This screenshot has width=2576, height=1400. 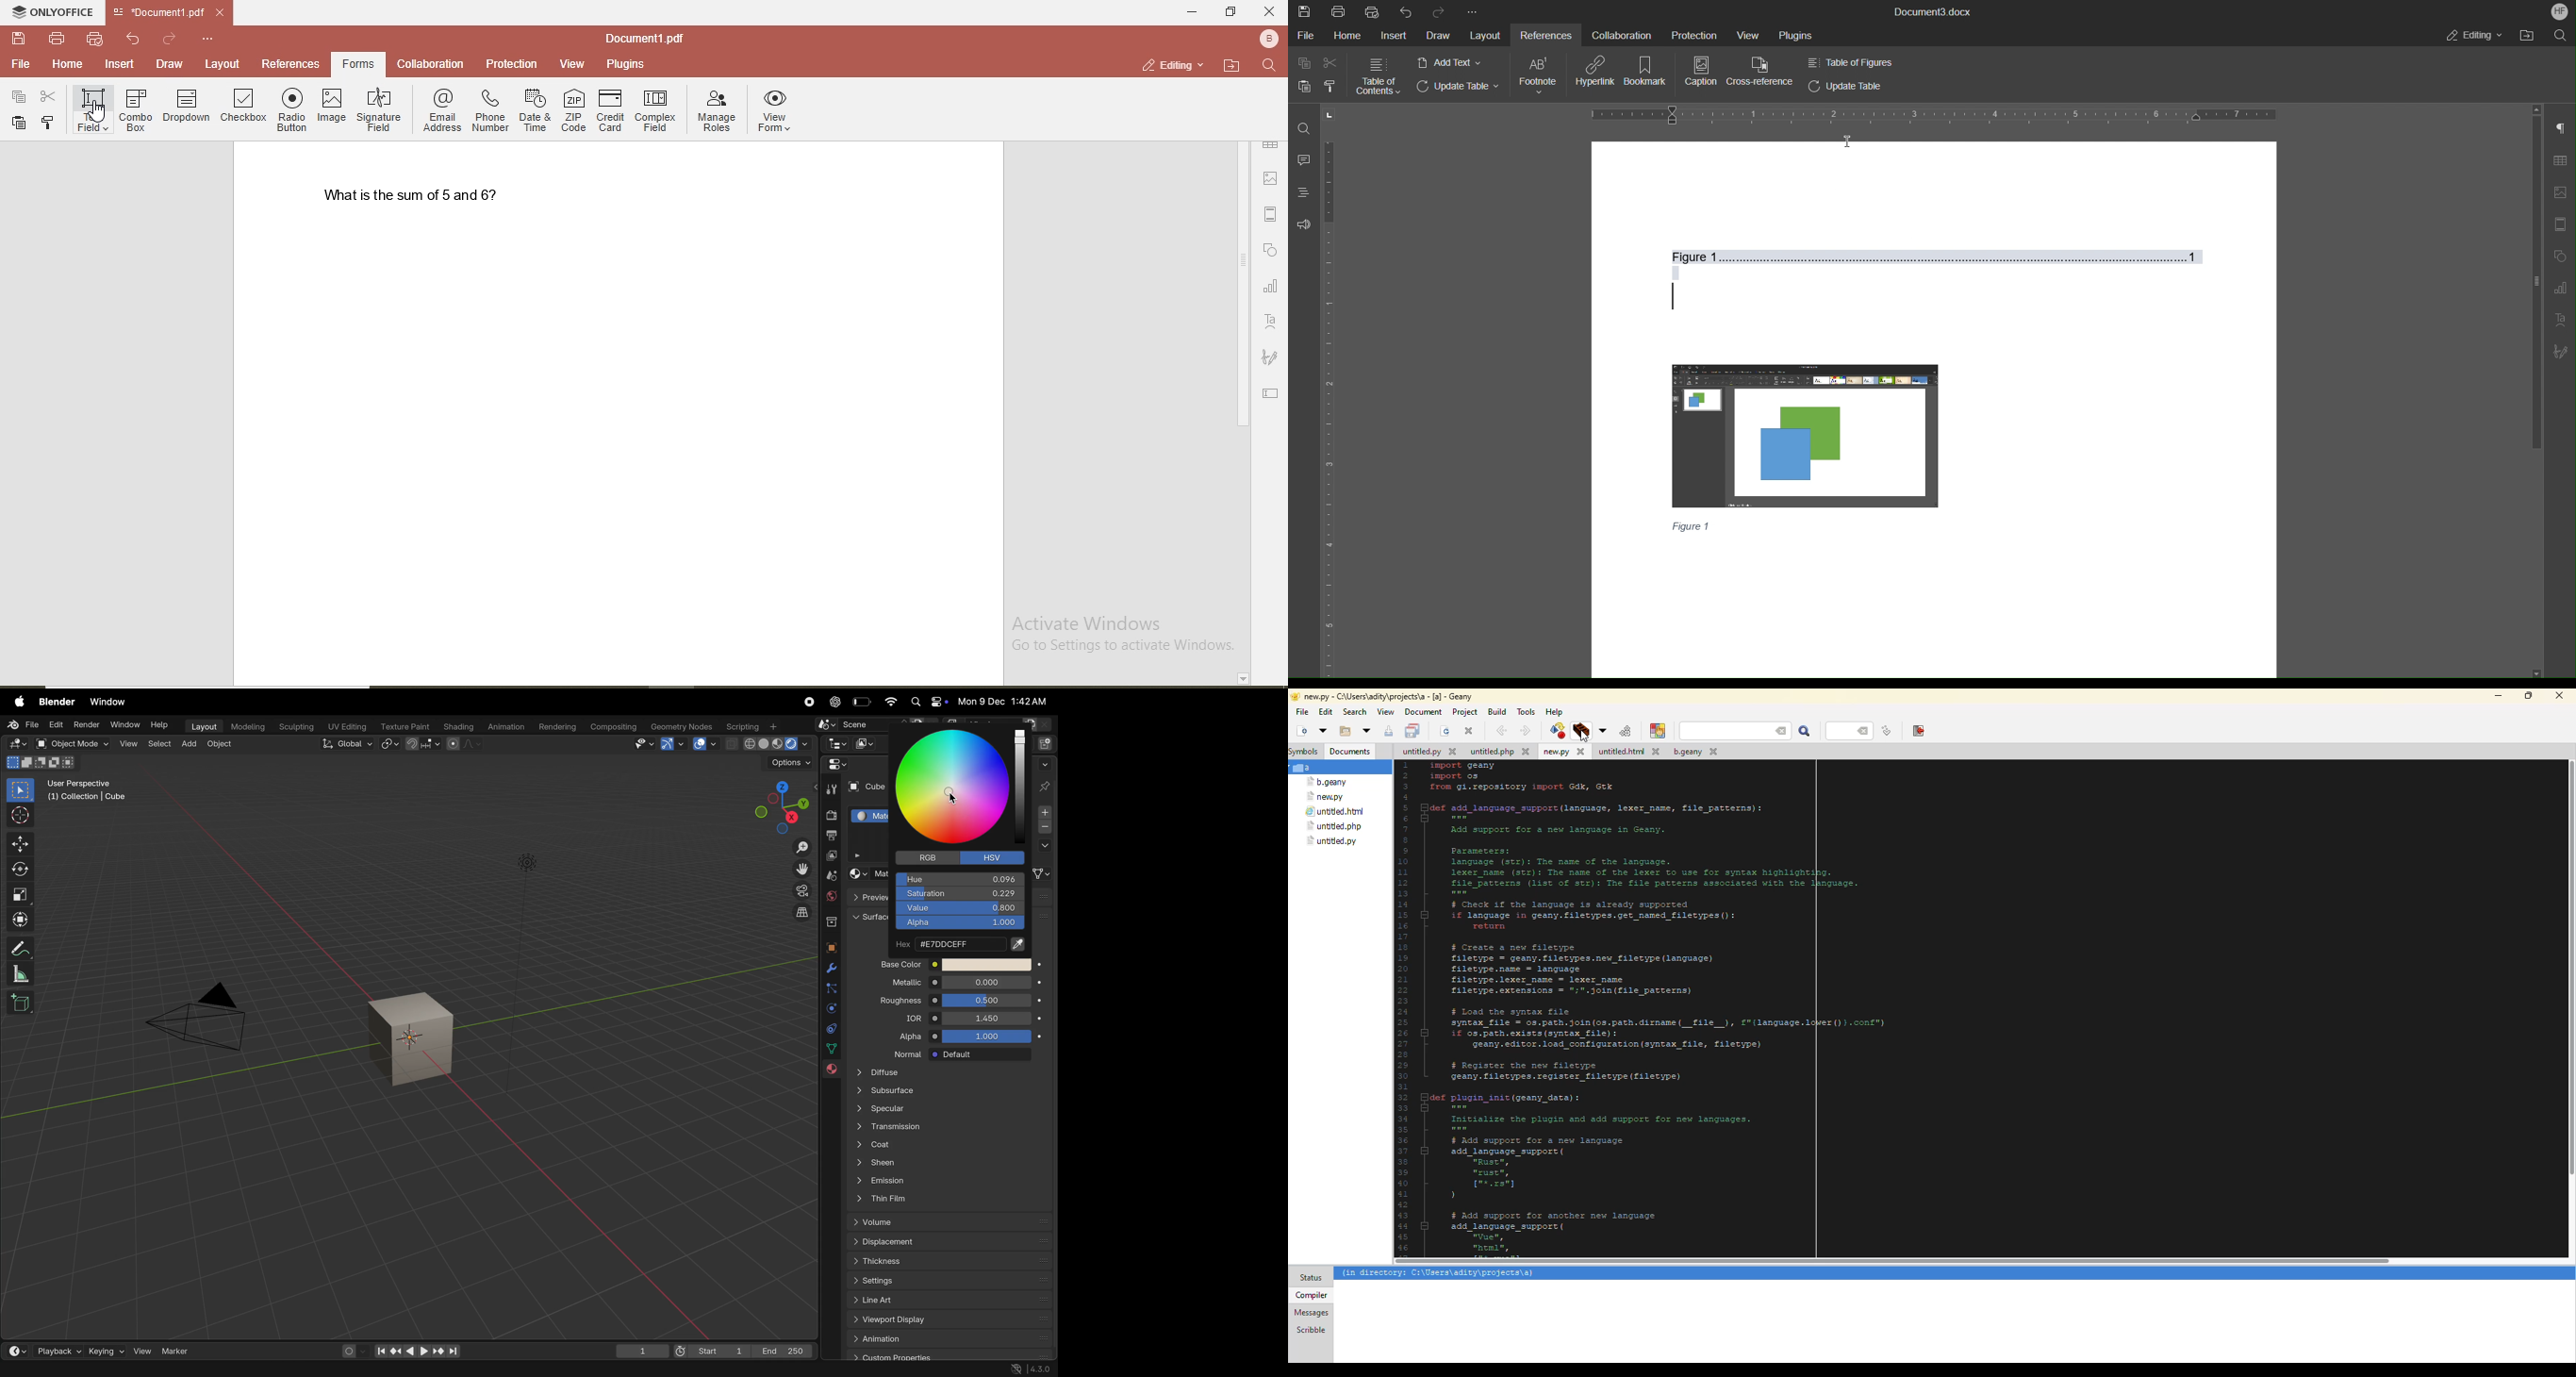 What do you see at coordinates (168, 66) in the screenshot?
I see `draw` at bounding box center [168, 66].